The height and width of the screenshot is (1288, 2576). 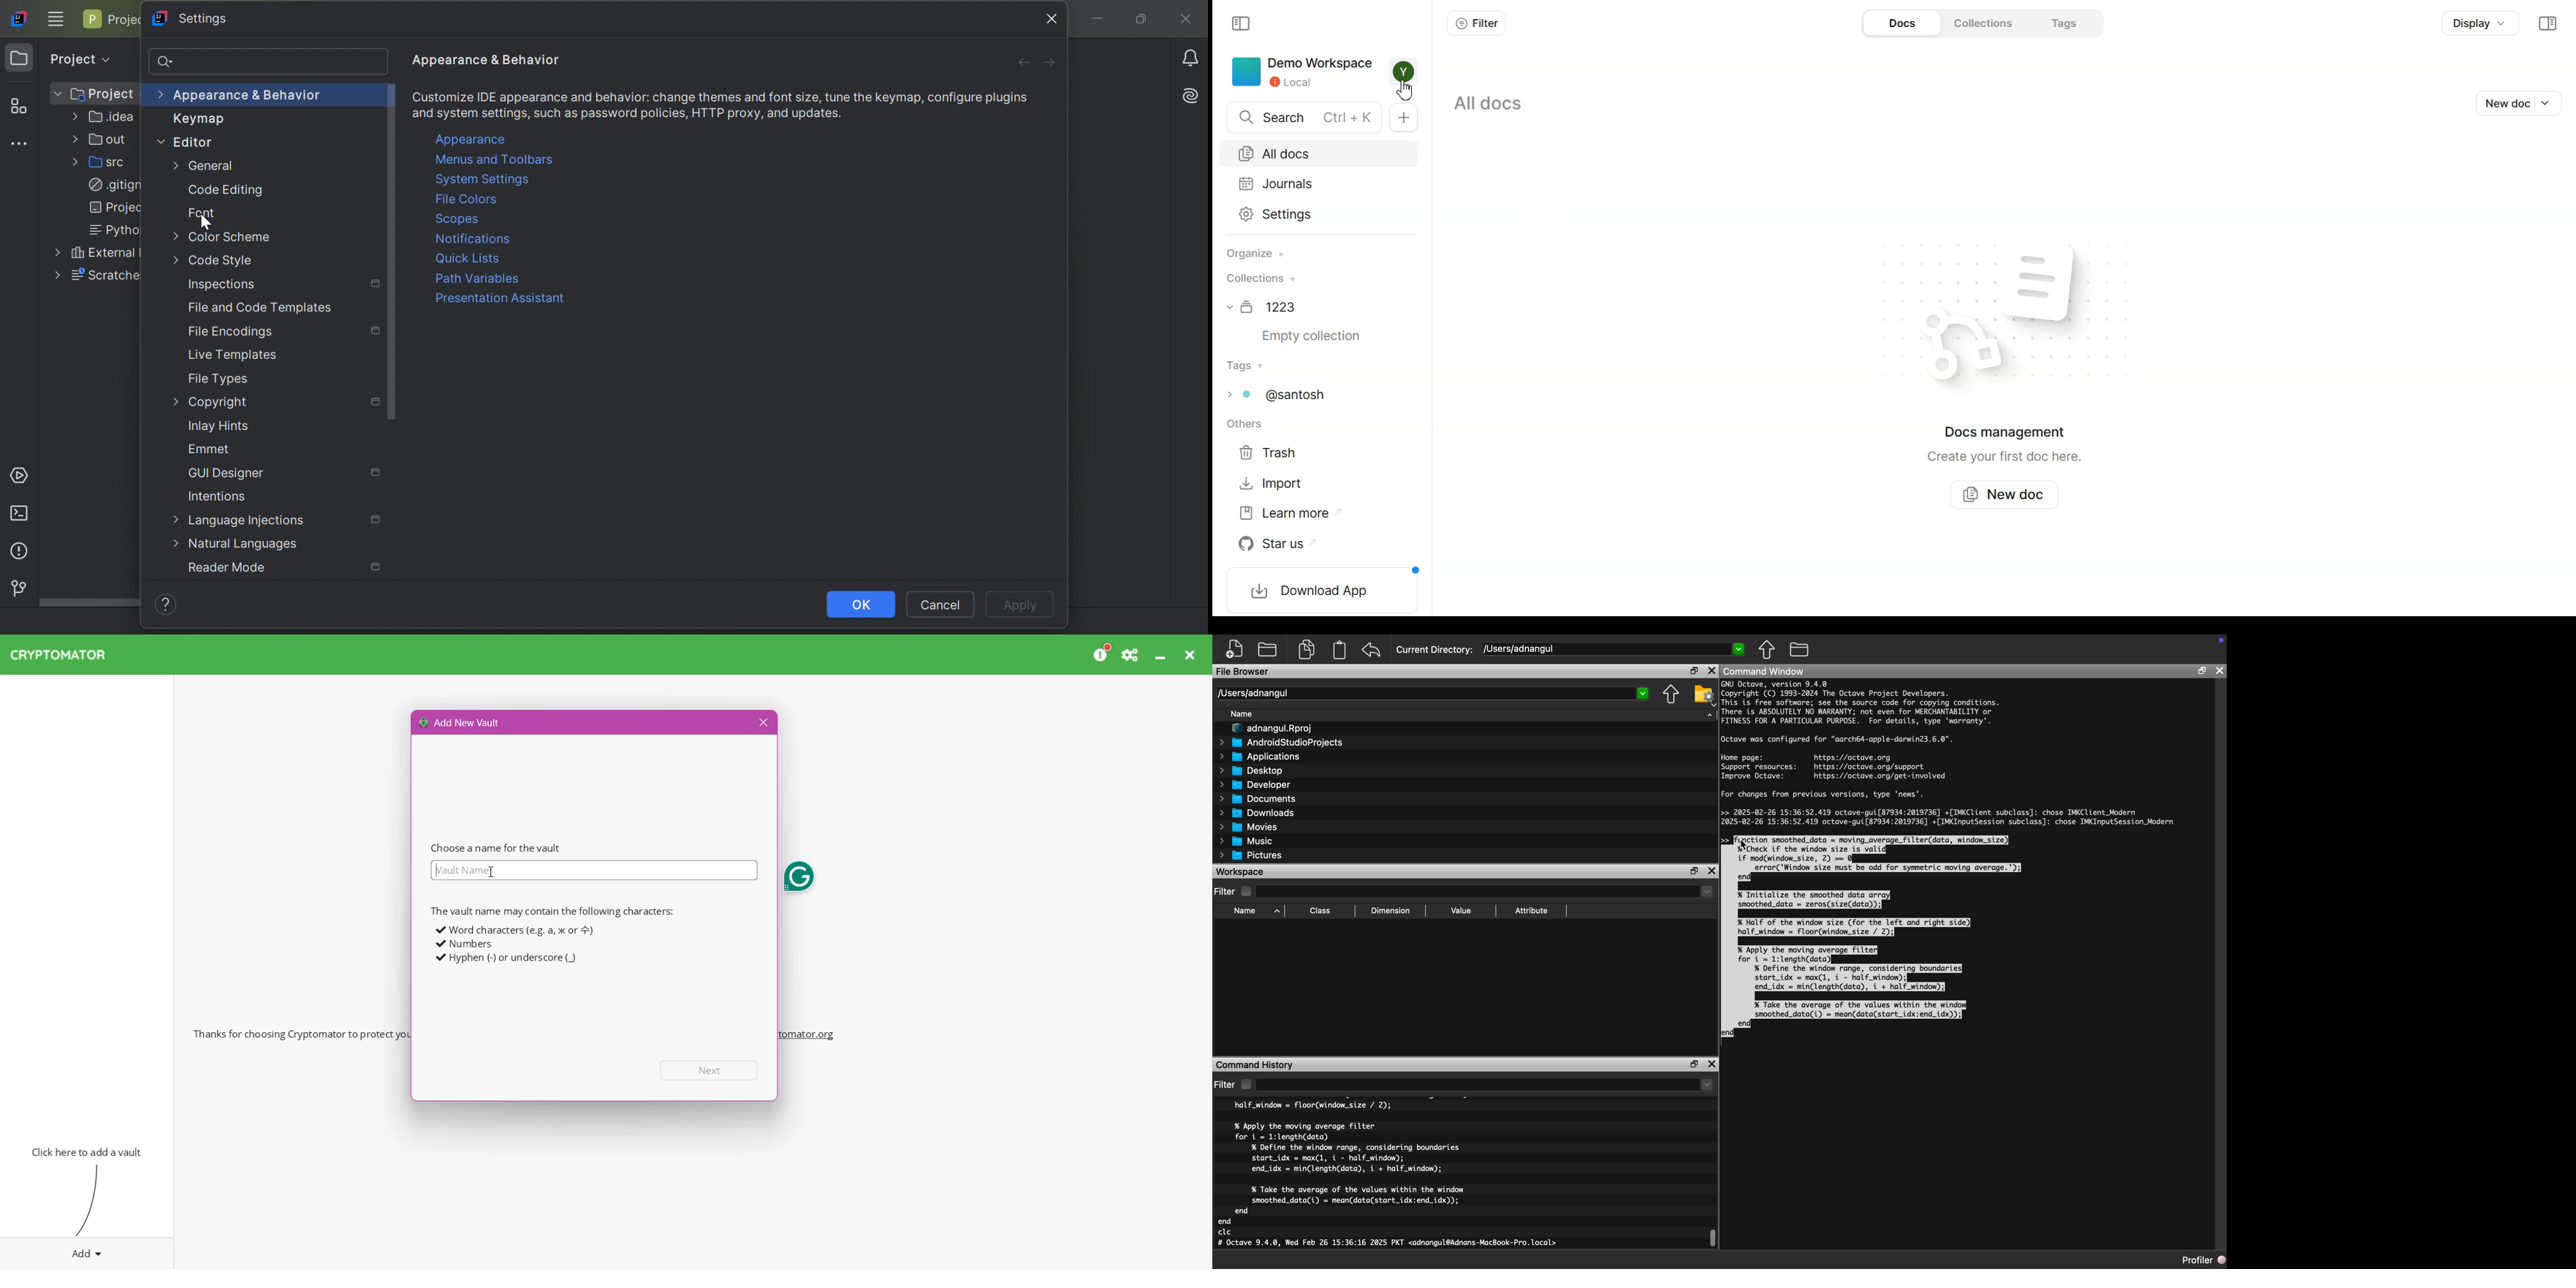 What do you see at coordinates (1404, 117) in the screenshot?
I see `new doc` at bounding box center [1404, 117].